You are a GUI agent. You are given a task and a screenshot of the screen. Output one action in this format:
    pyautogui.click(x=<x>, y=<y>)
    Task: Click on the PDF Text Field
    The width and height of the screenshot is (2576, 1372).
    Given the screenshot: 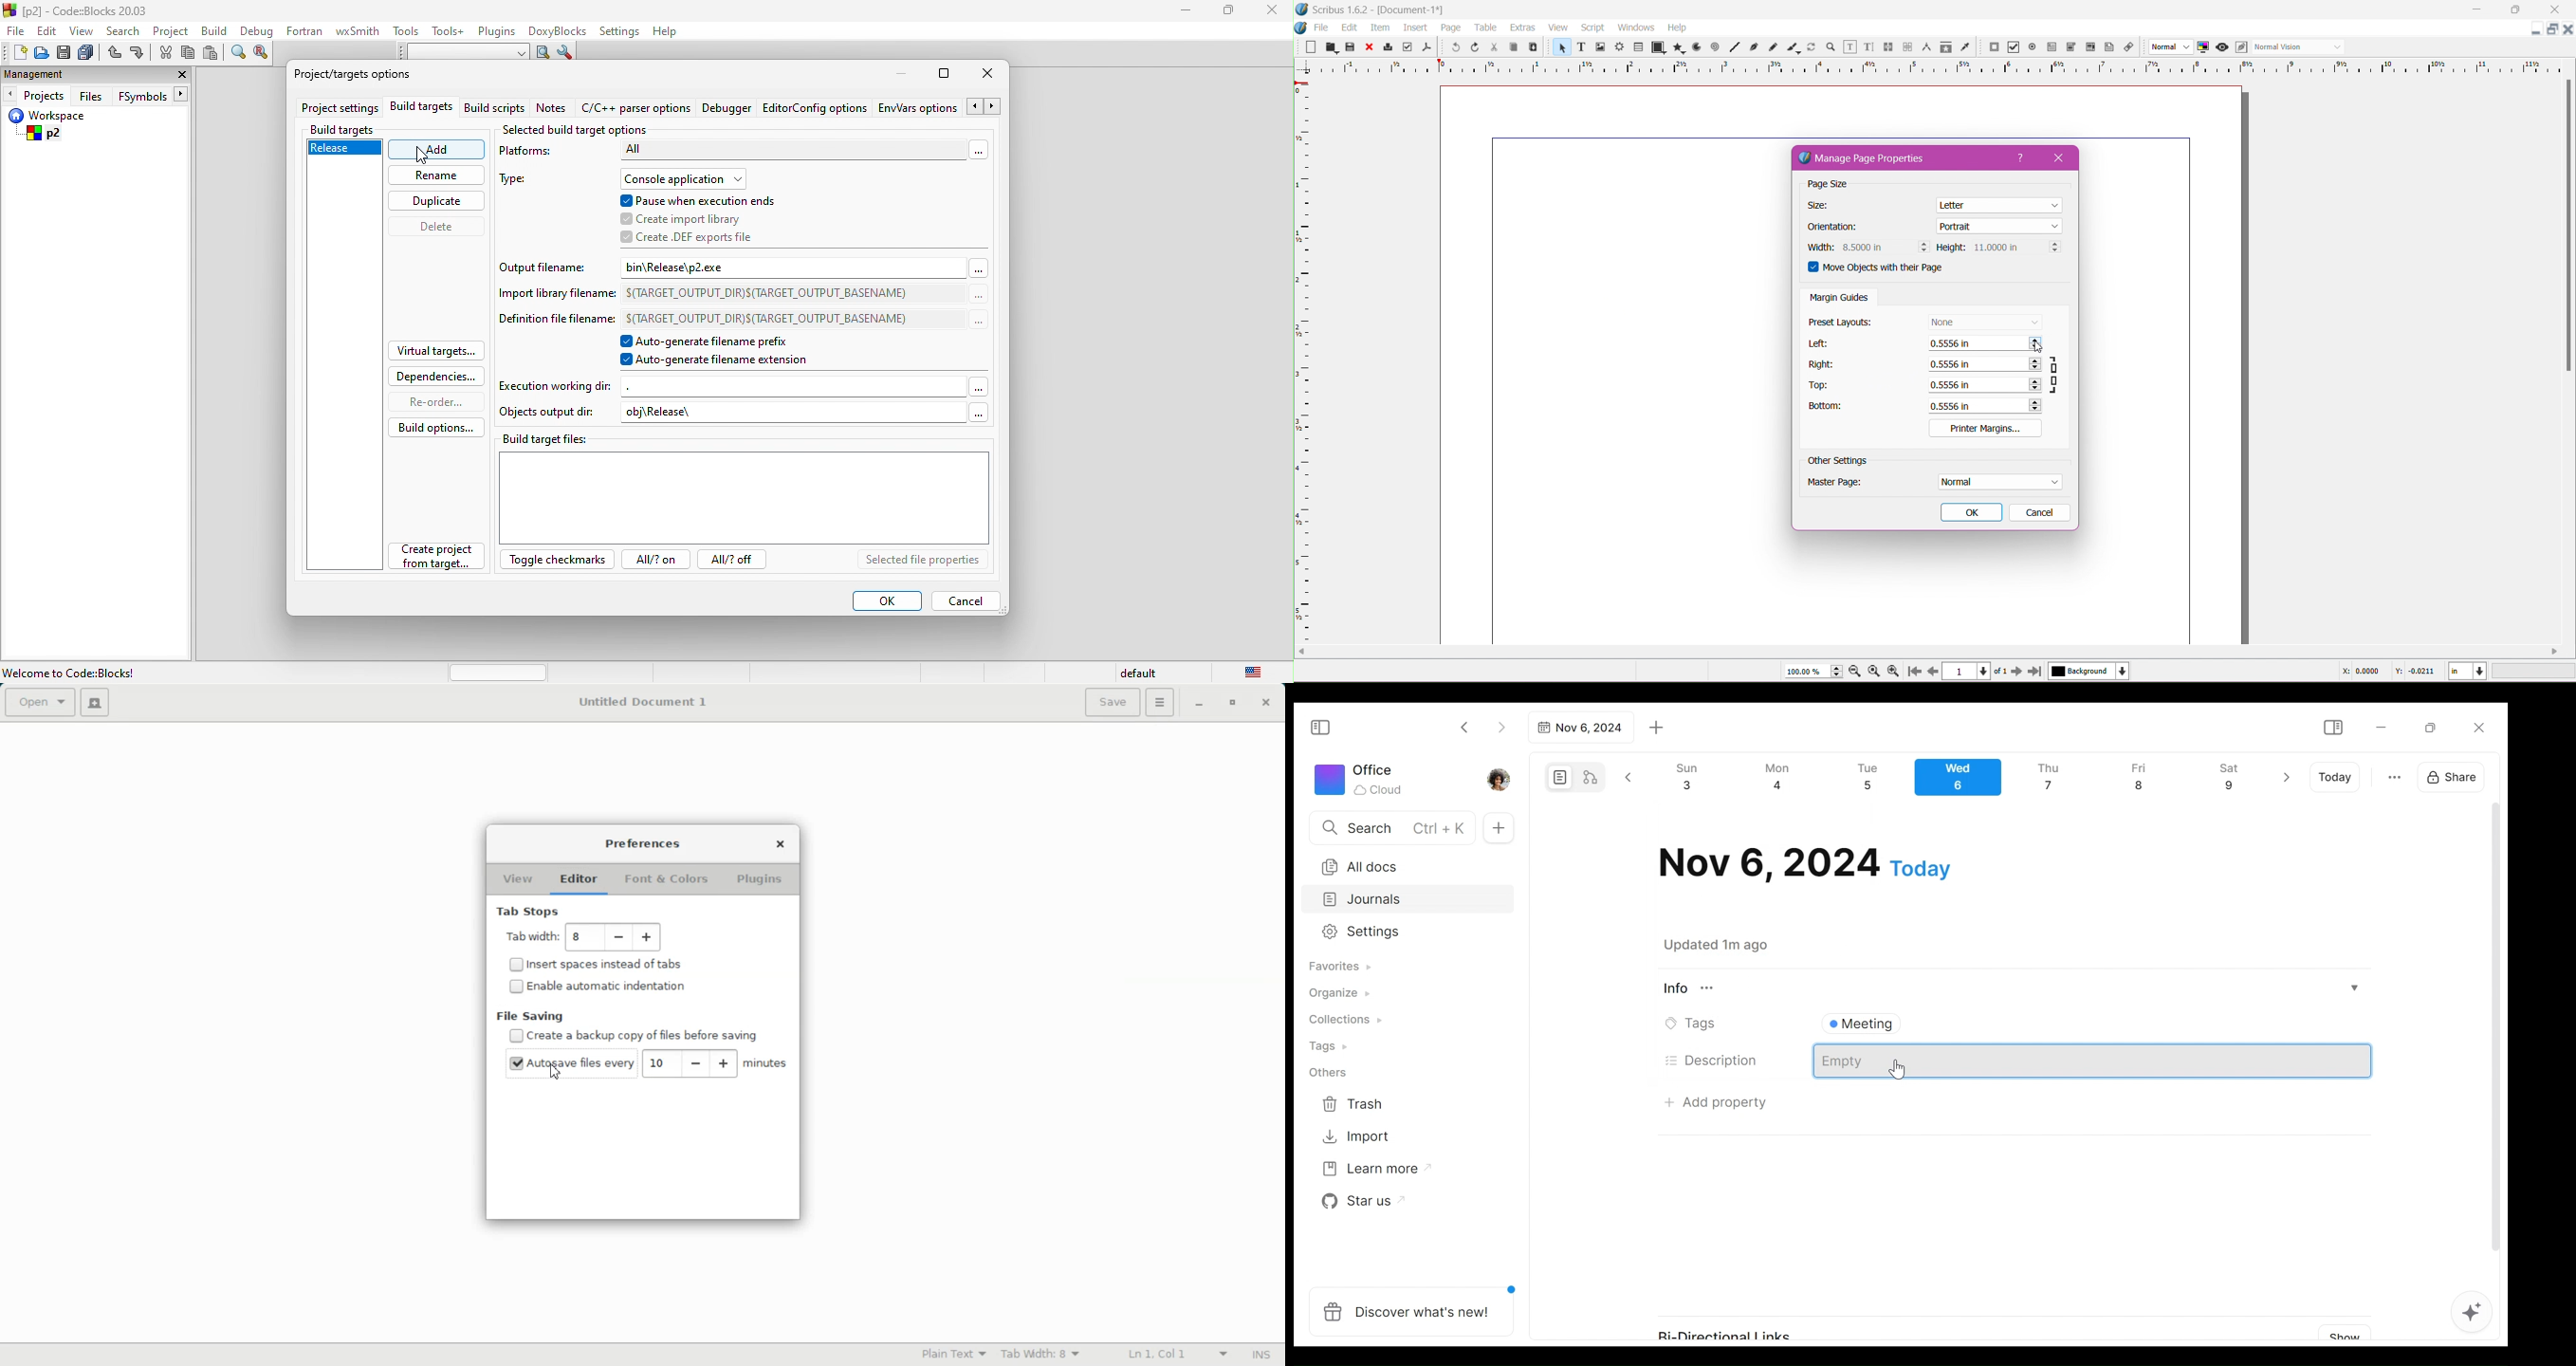 What is the action you would take?
    pyautogui.click(x=2052, y=47)
    